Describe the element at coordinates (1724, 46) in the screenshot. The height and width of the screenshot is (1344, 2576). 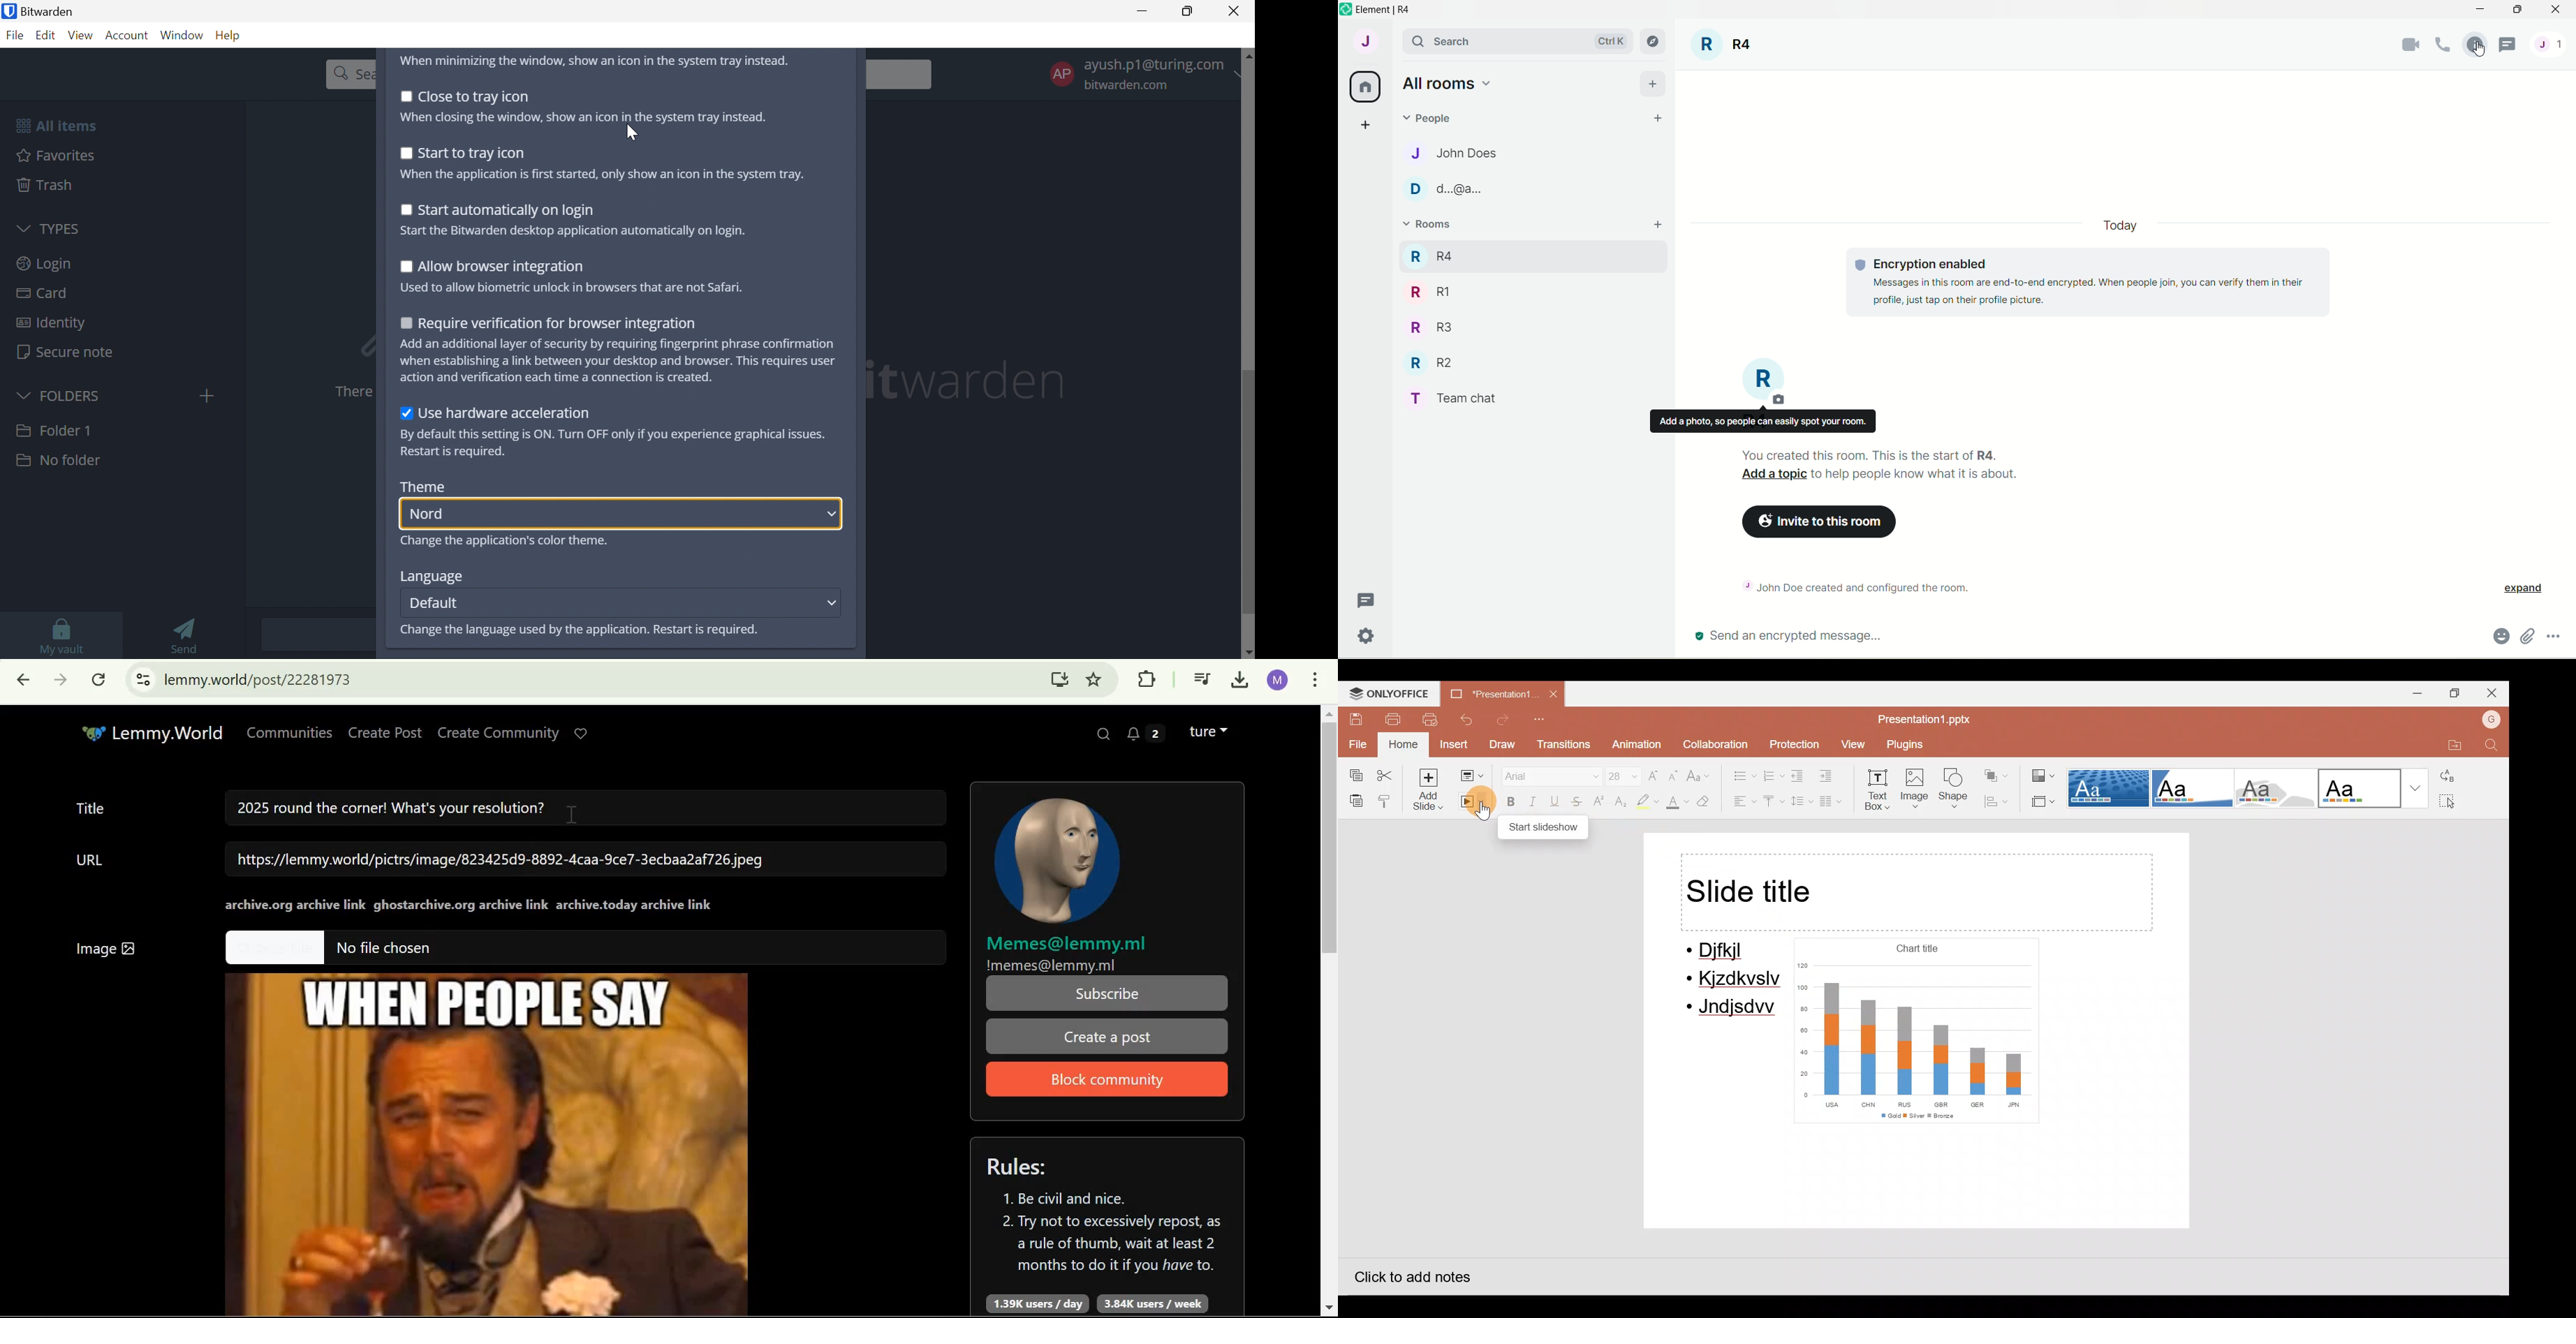
I see `room title` at that location.